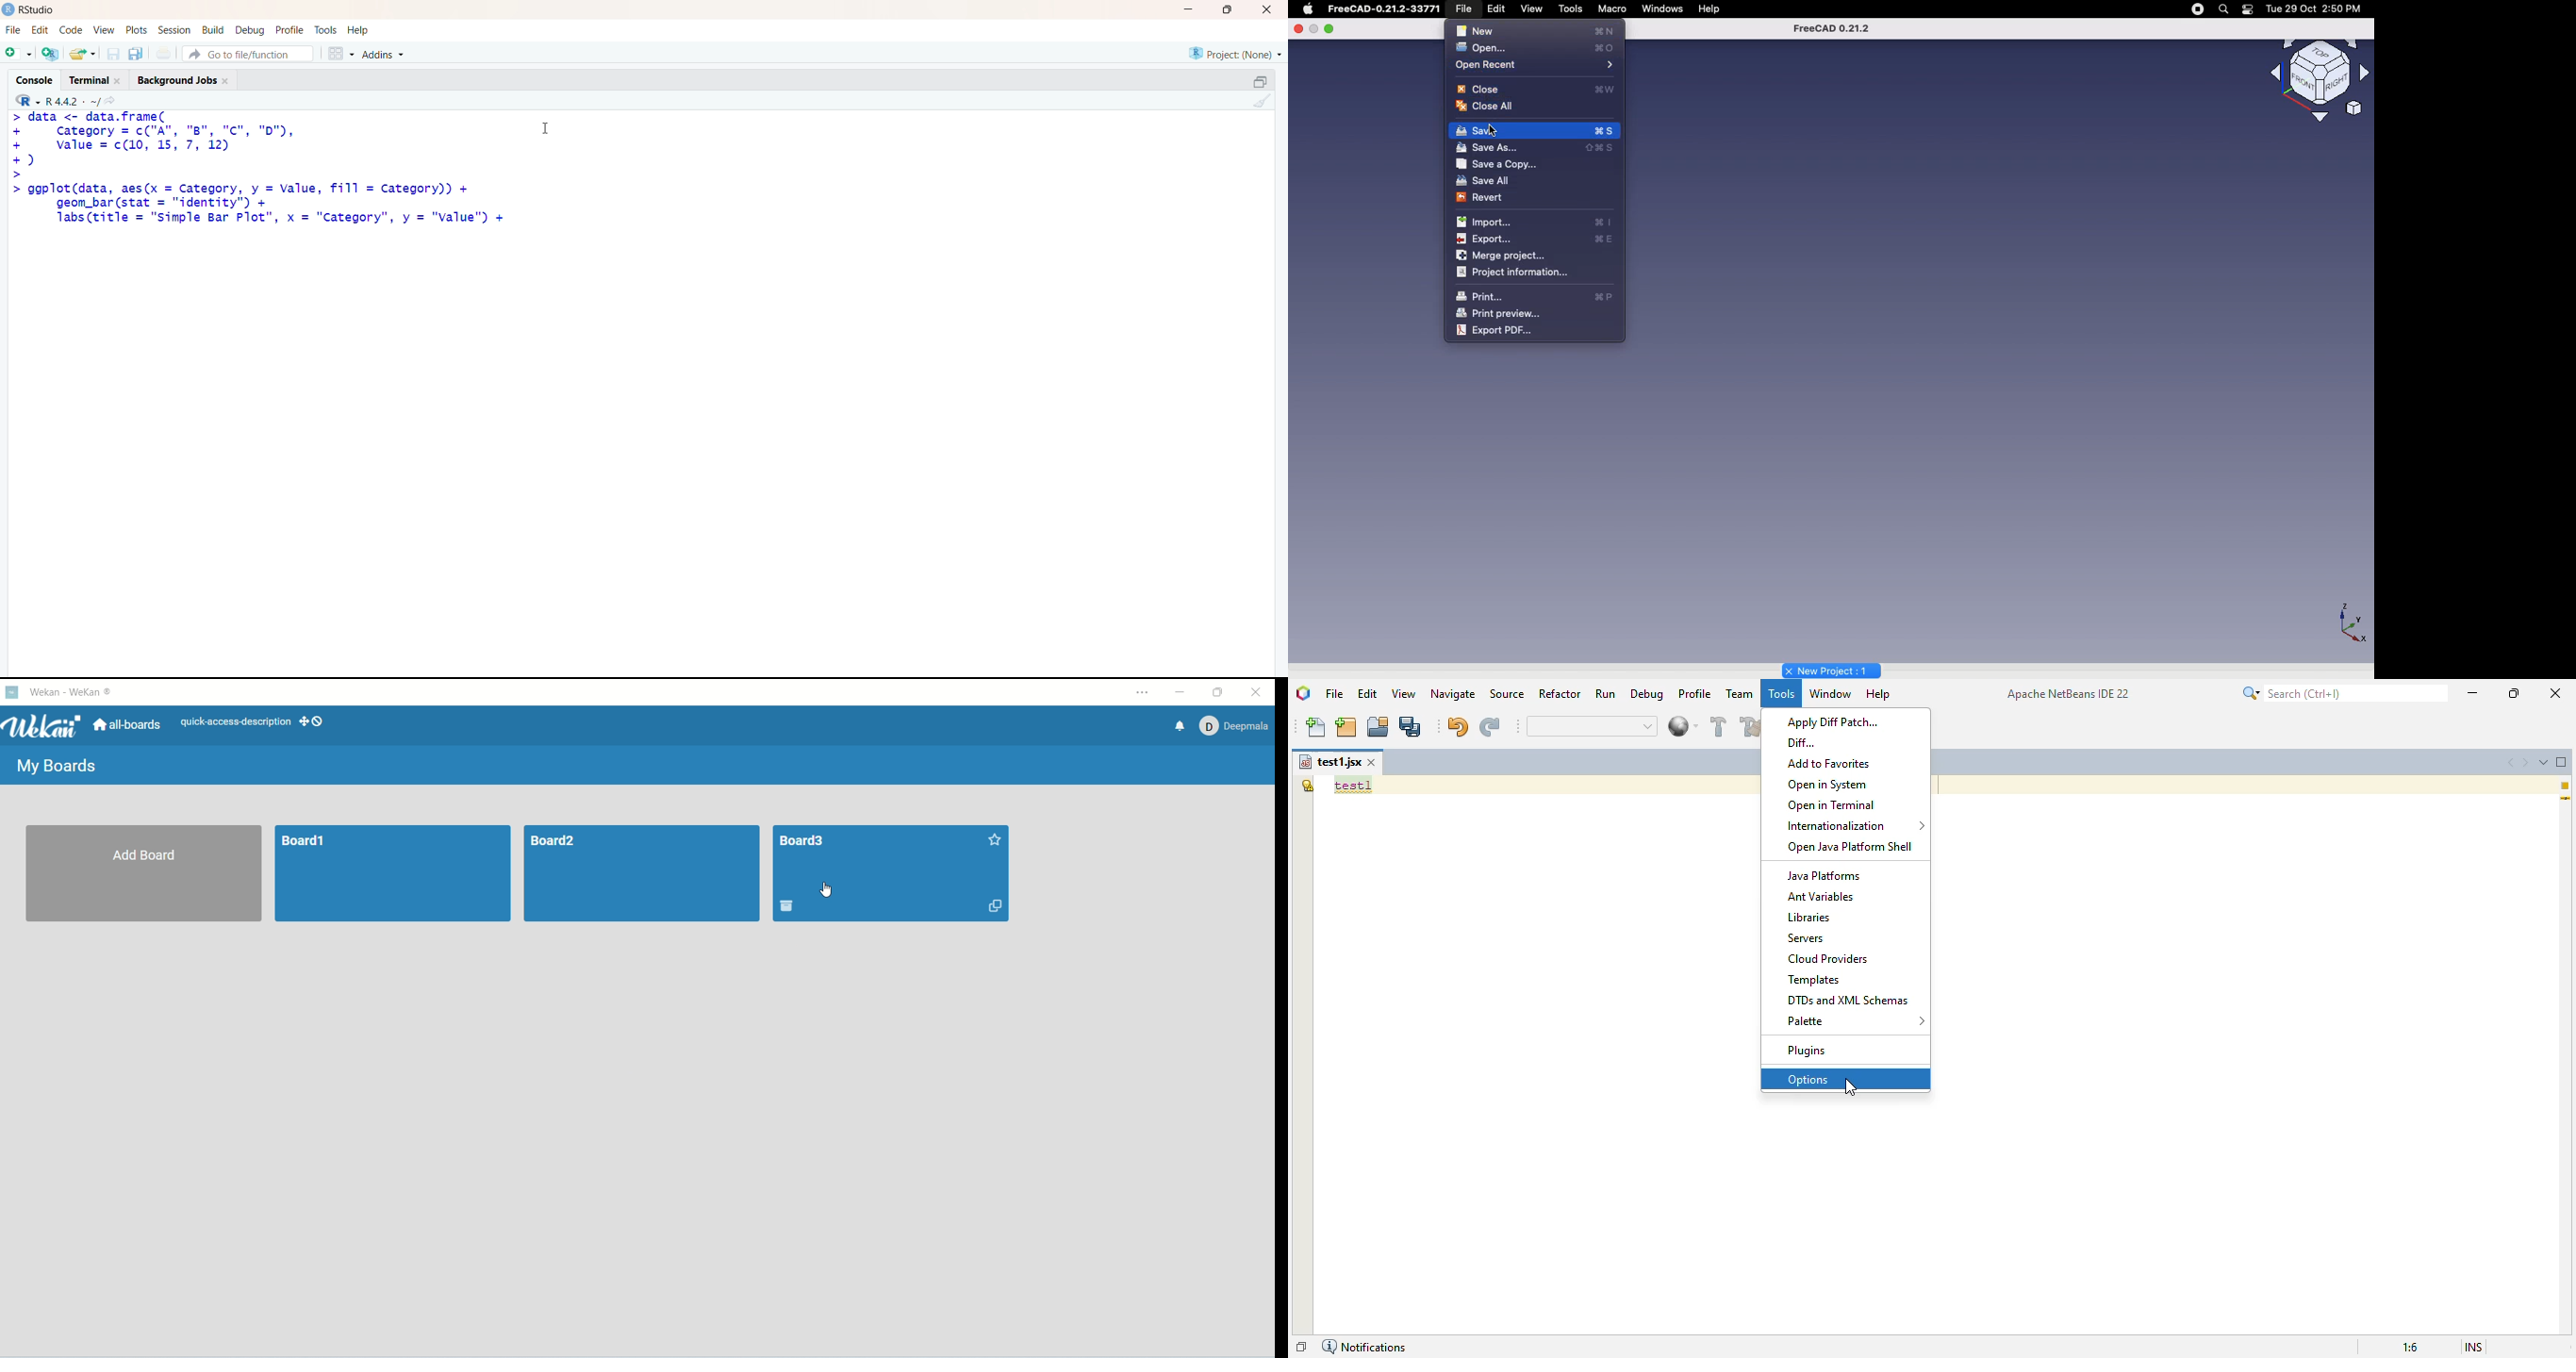 The height and width of the screenshot is (1372, 2576). What do you see at coordinates (360, 30) in the screenshot?
I see `help` at bounding box center [360, 30].